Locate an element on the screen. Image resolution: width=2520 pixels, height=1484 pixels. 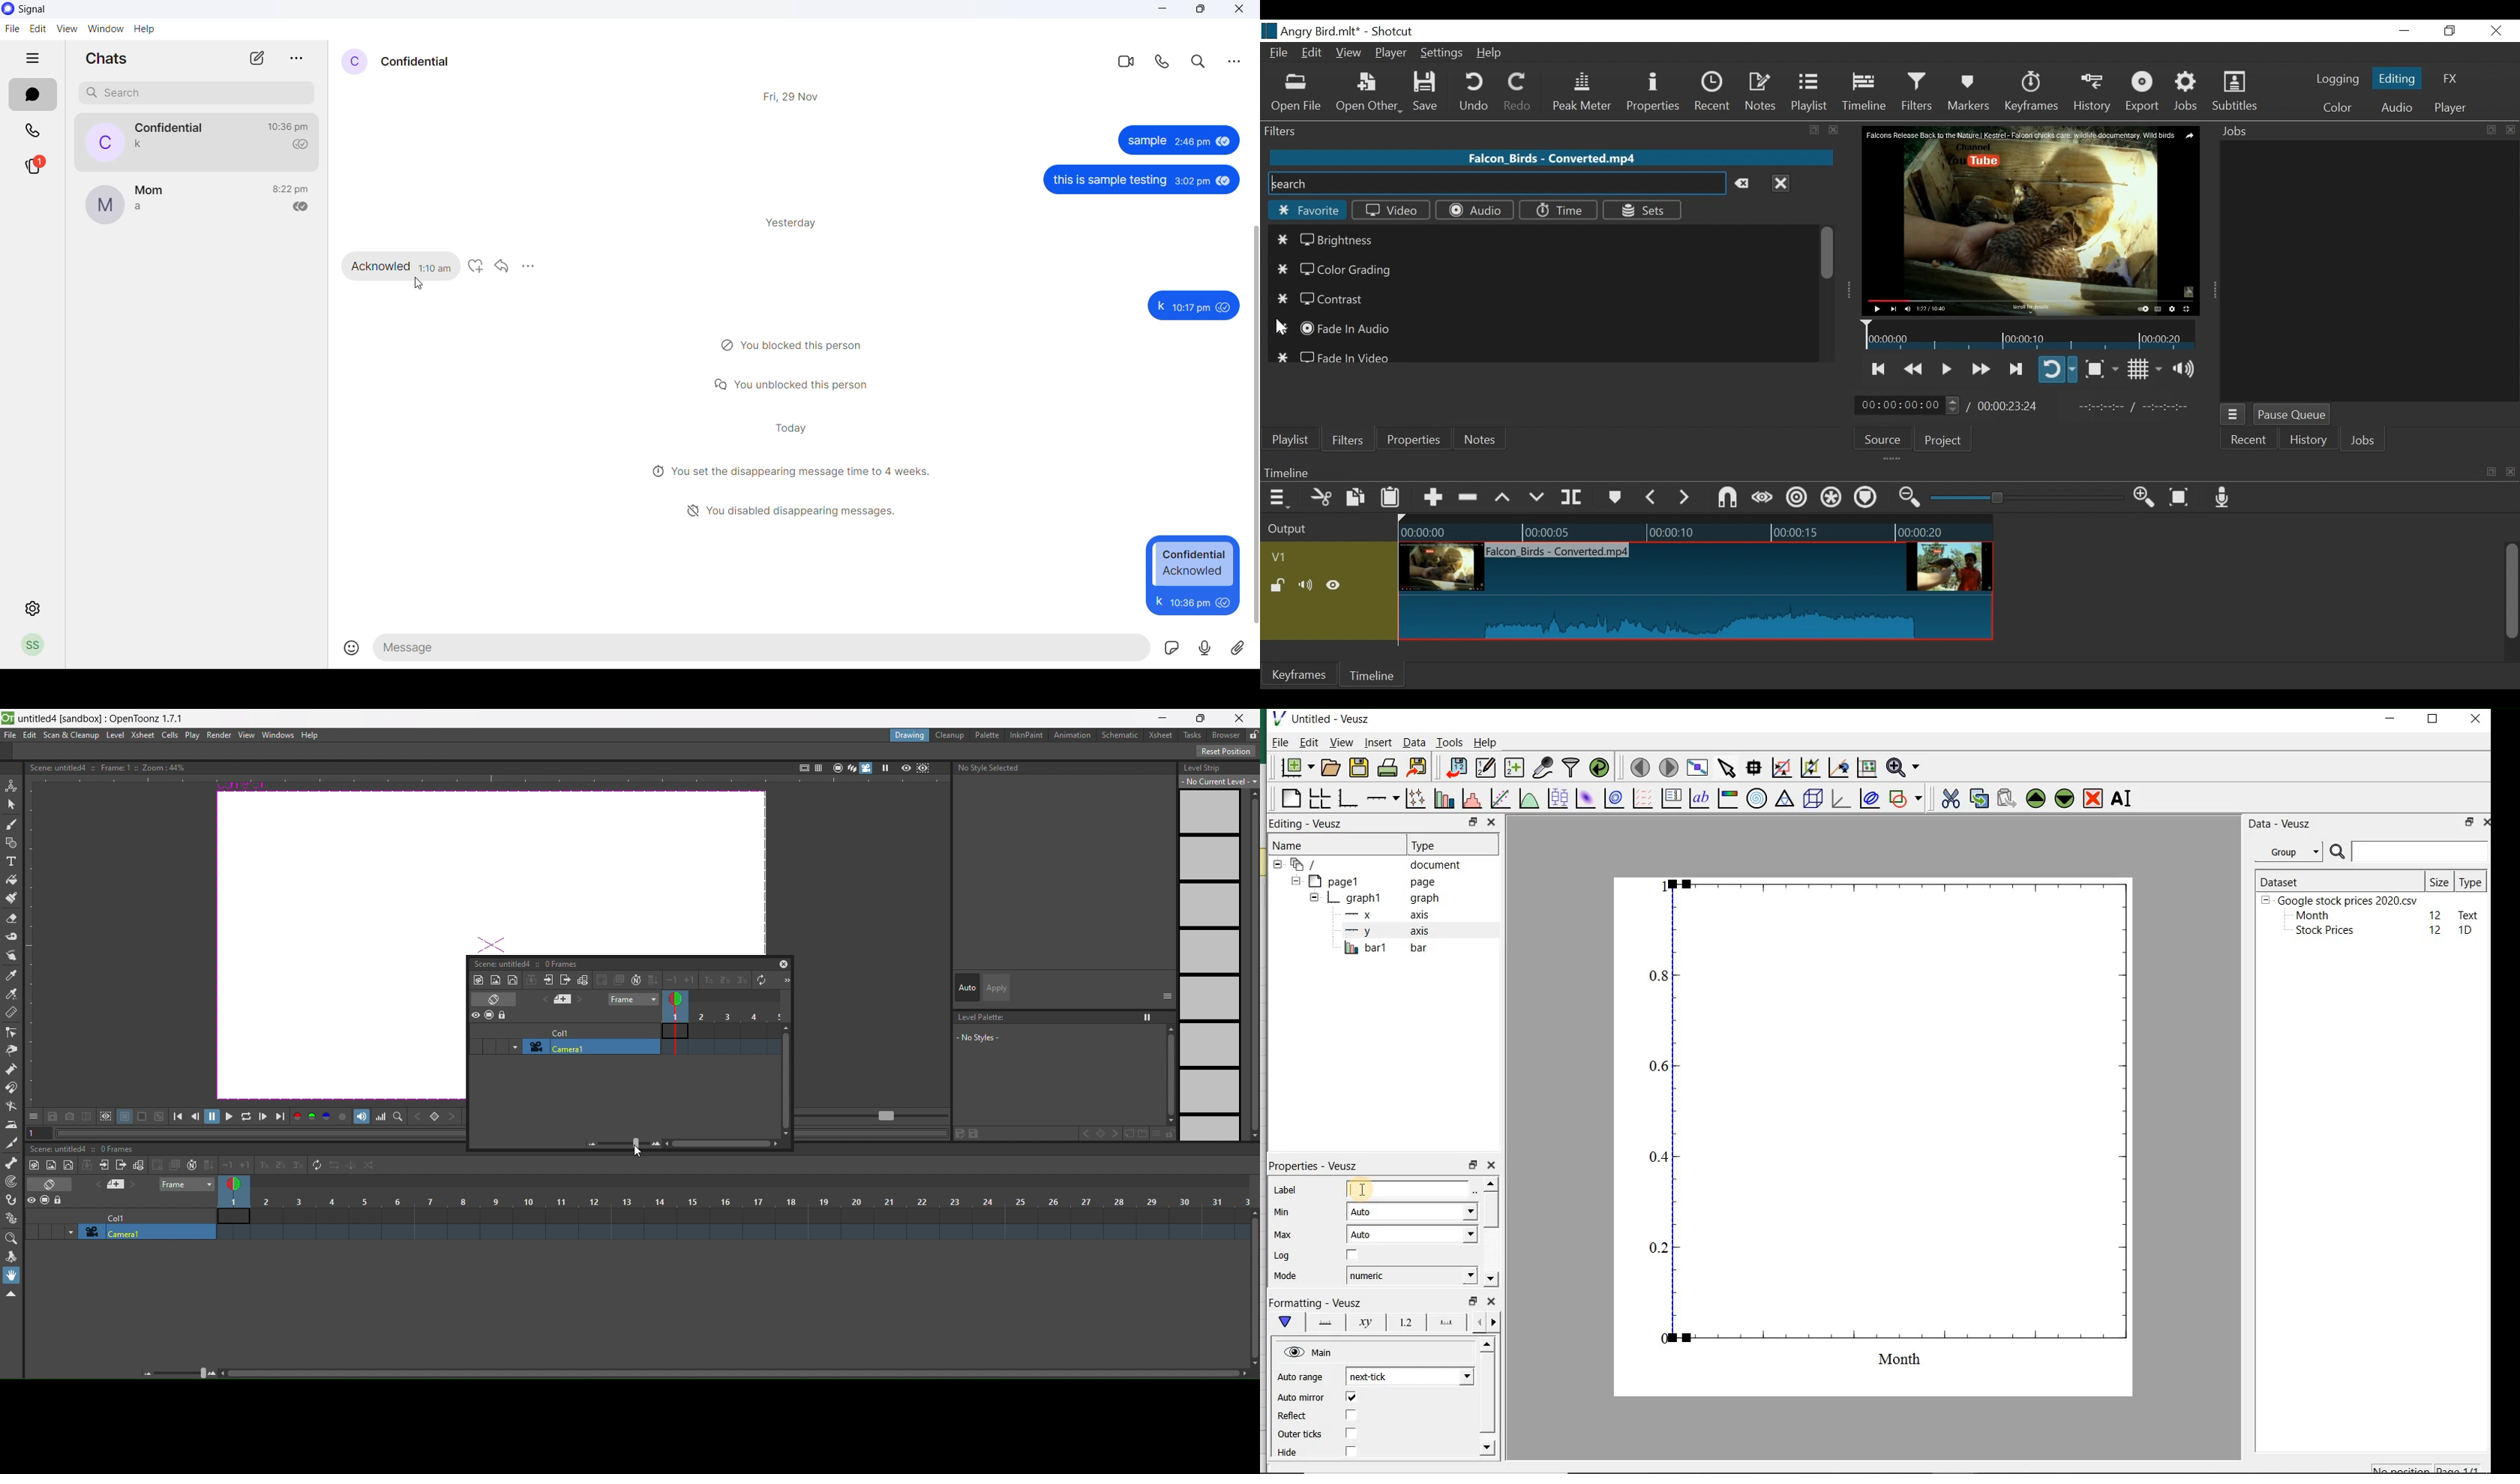
Month is located at coordinates (2312, 916).